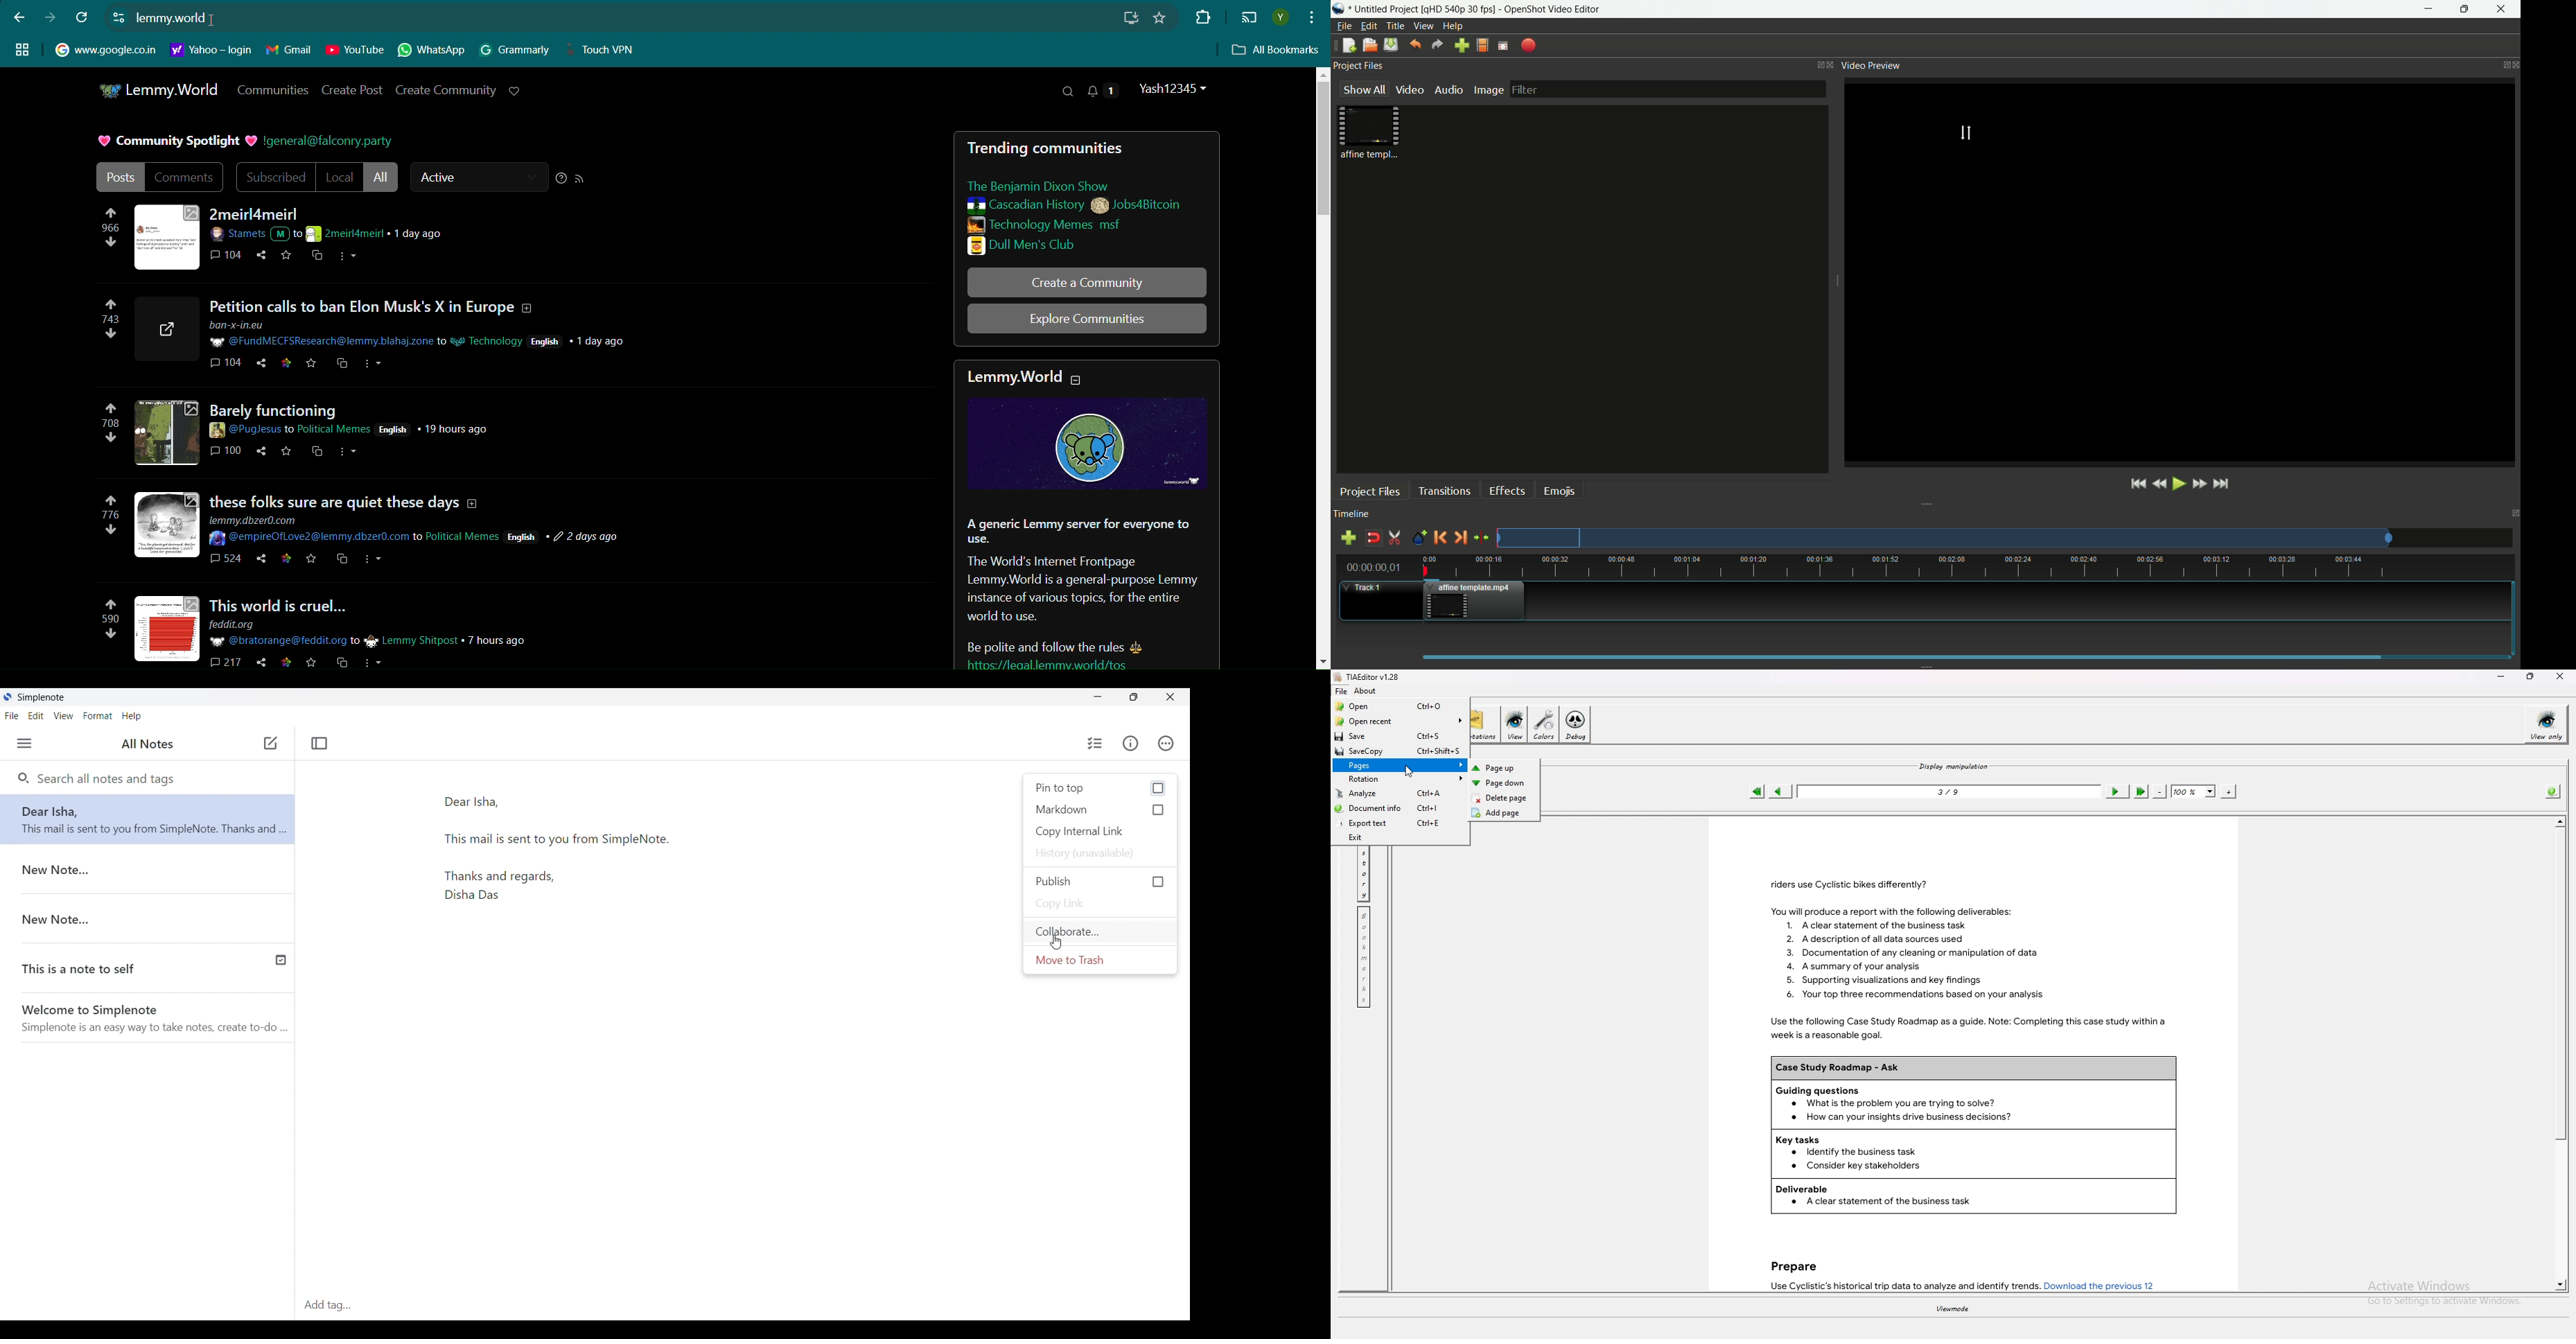  Describe the element at coordinates (270, 743) in the screenshot. I see `Click to add new note` at that location.